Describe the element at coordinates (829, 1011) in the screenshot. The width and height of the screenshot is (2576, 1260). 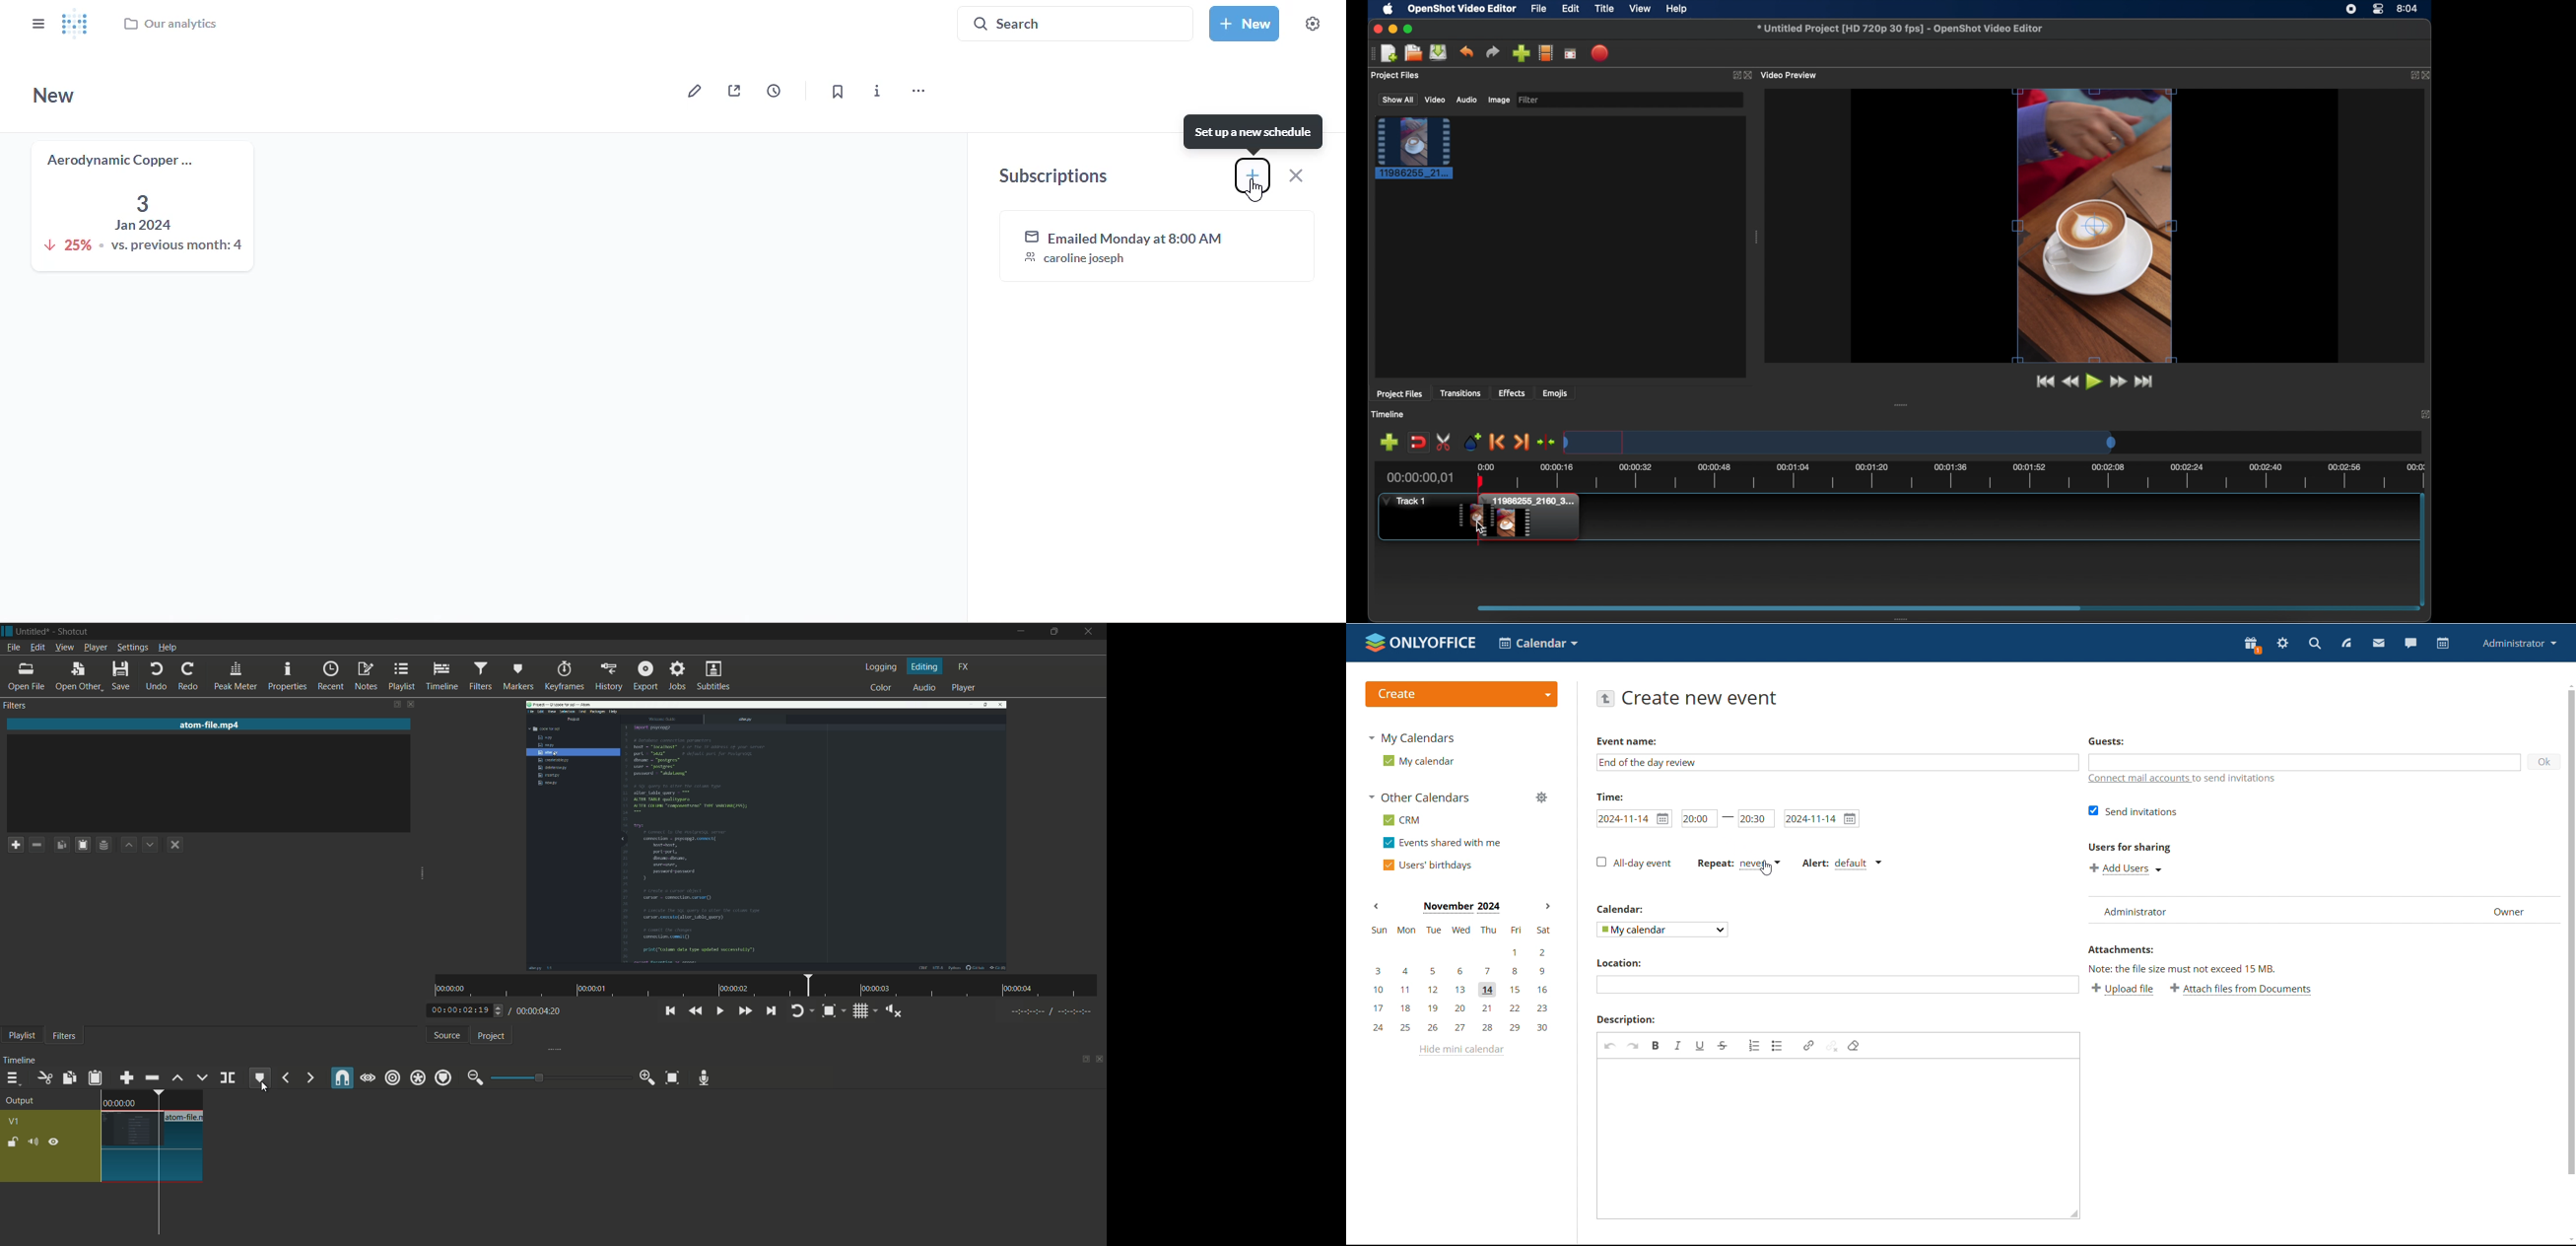
I see `toggle zoom` at that location.